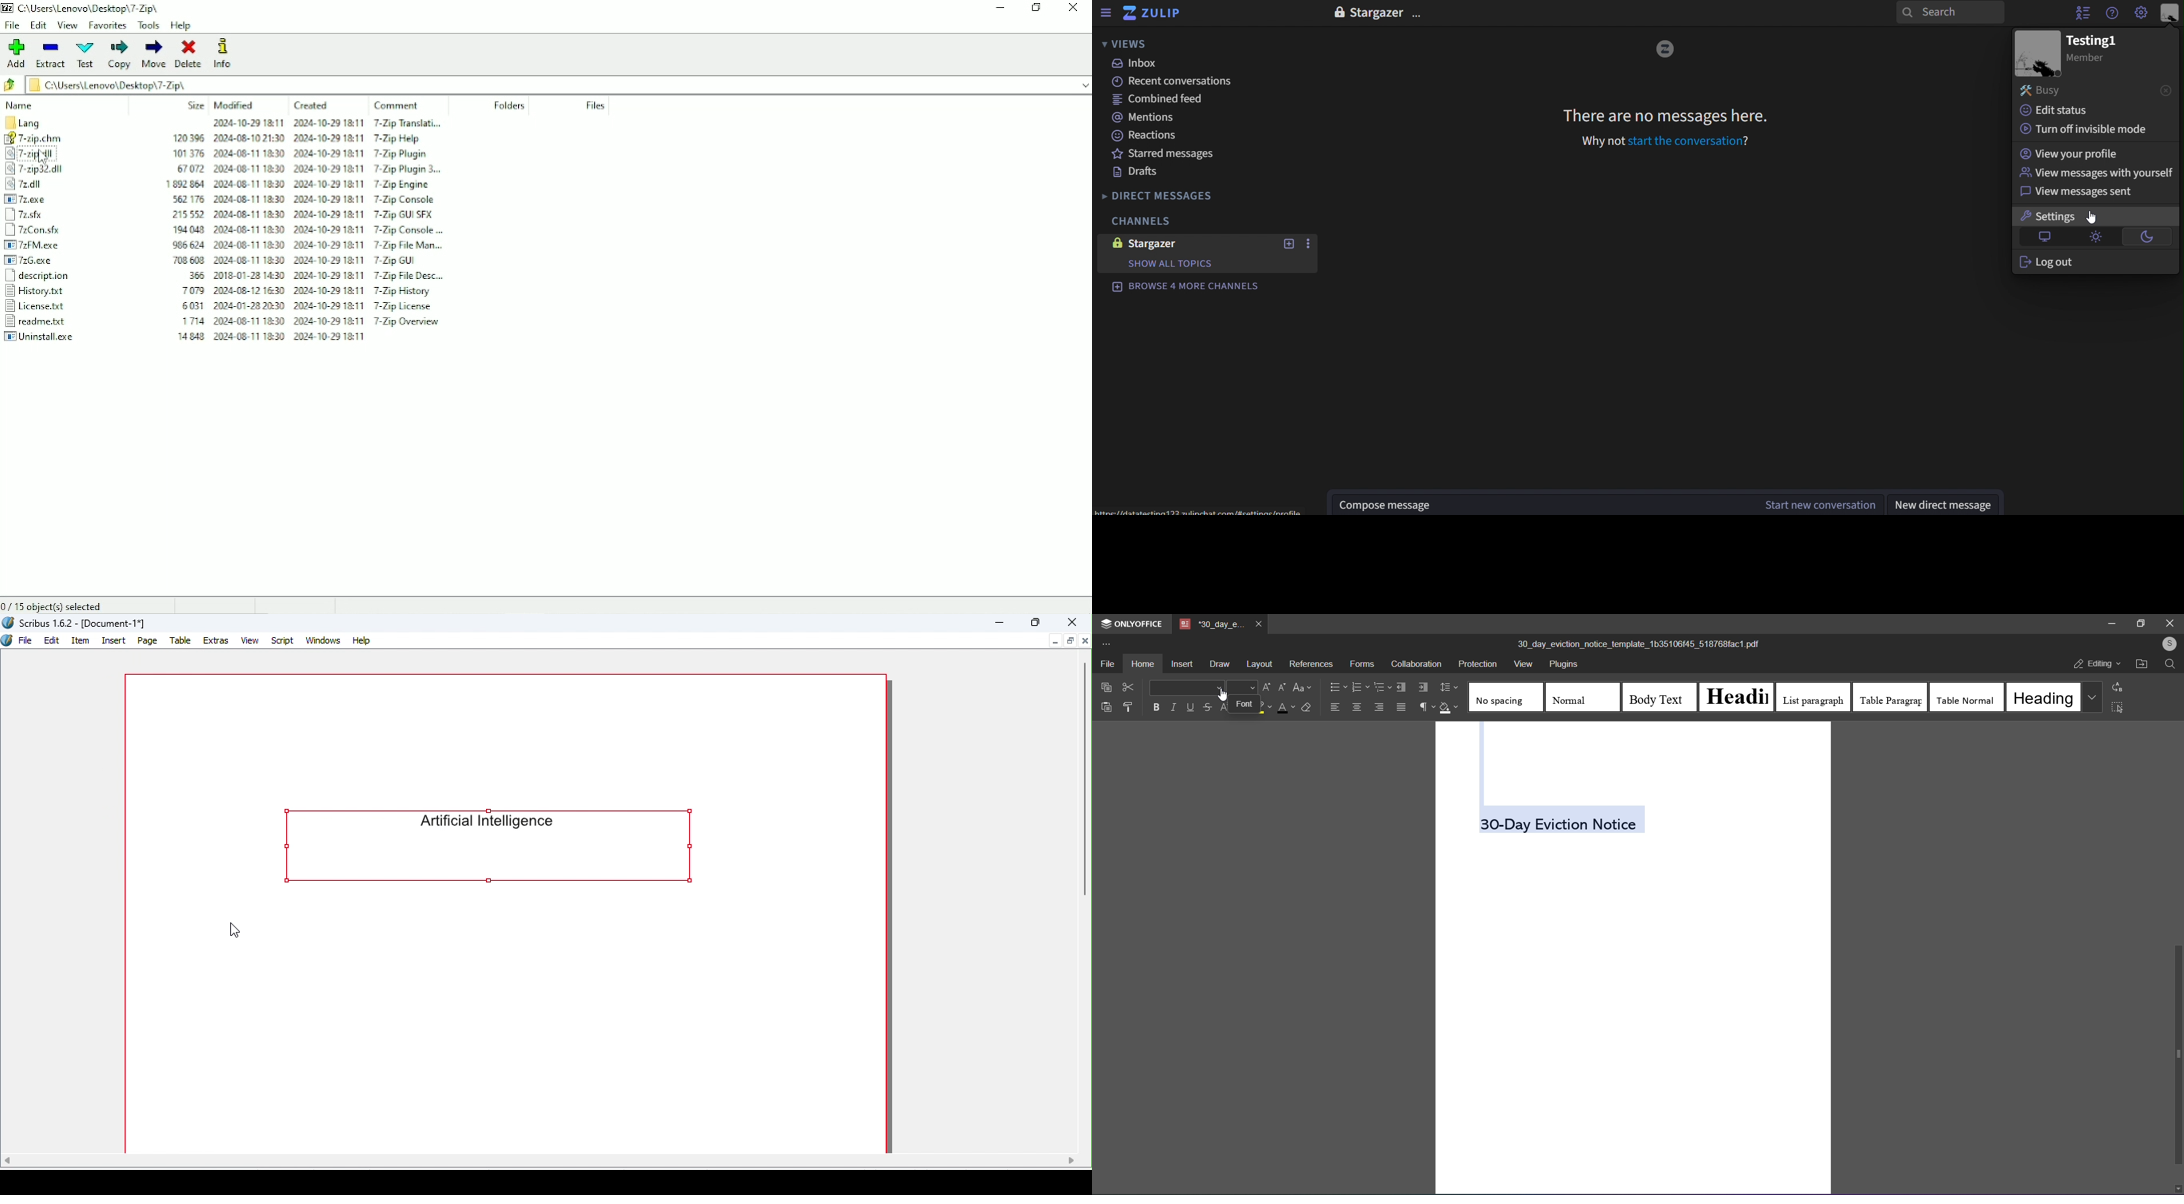 The image size is (2184, 1204). What do you see at coordinates (1068, 622) in the screenshot?
I see `Close` at bounding box center [1068, 622].